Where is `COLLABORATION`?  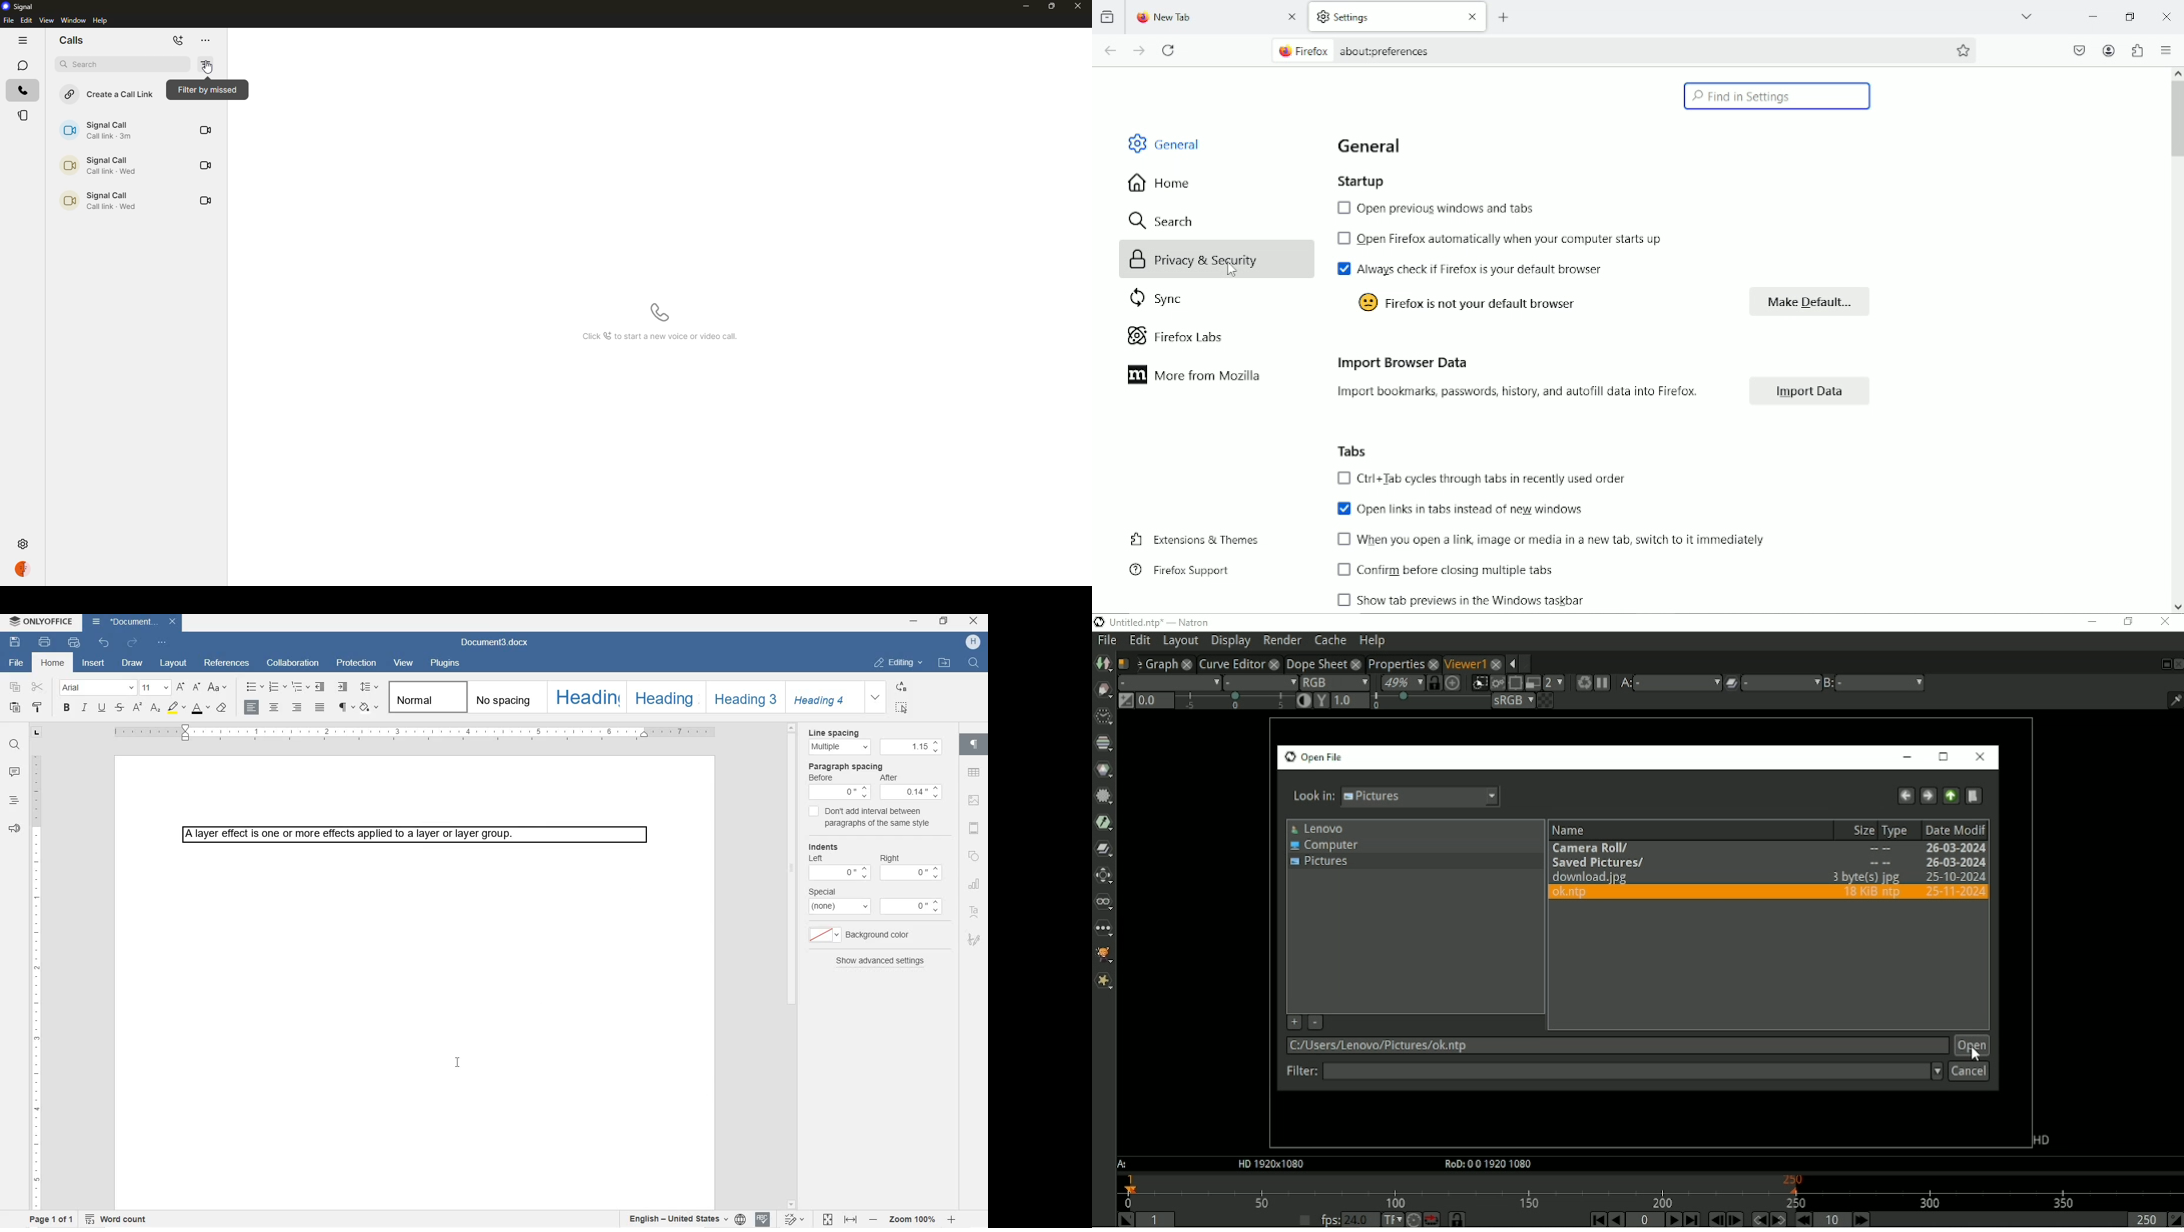 COLLABORATION is located at coordinates (294, 664).